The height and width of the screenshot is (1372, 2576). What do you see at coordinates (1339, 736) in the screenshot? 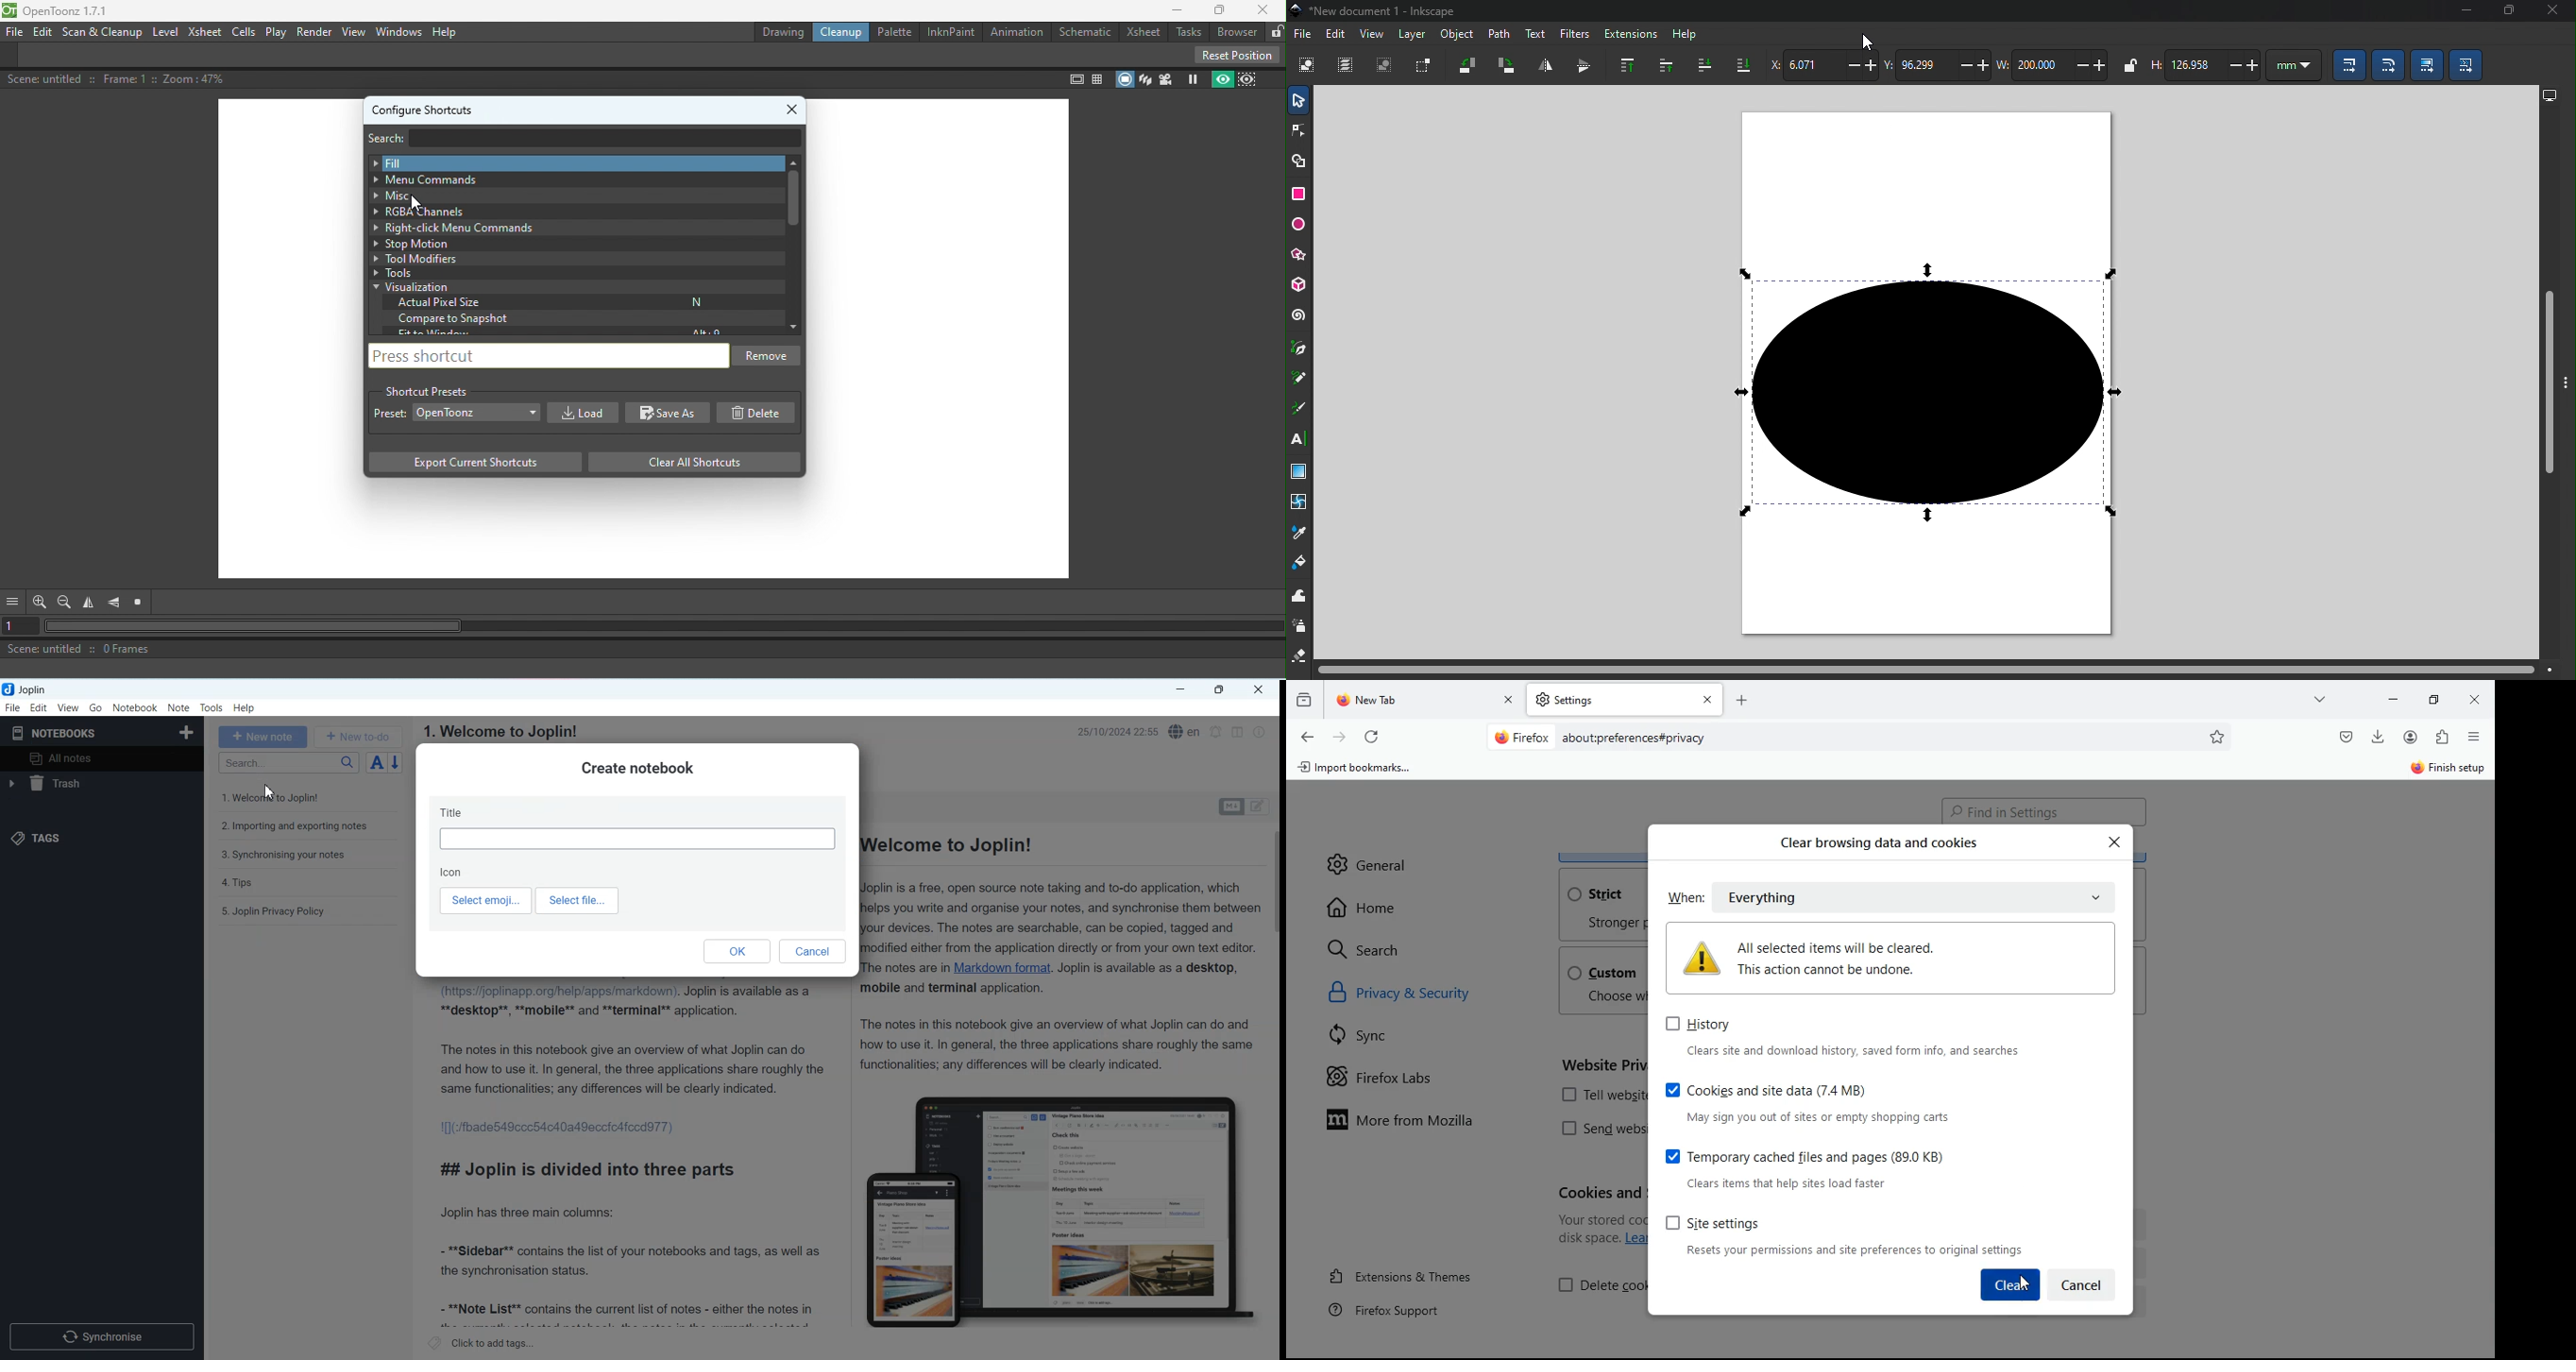
I see `forward` at bounding box center [1339, 736].